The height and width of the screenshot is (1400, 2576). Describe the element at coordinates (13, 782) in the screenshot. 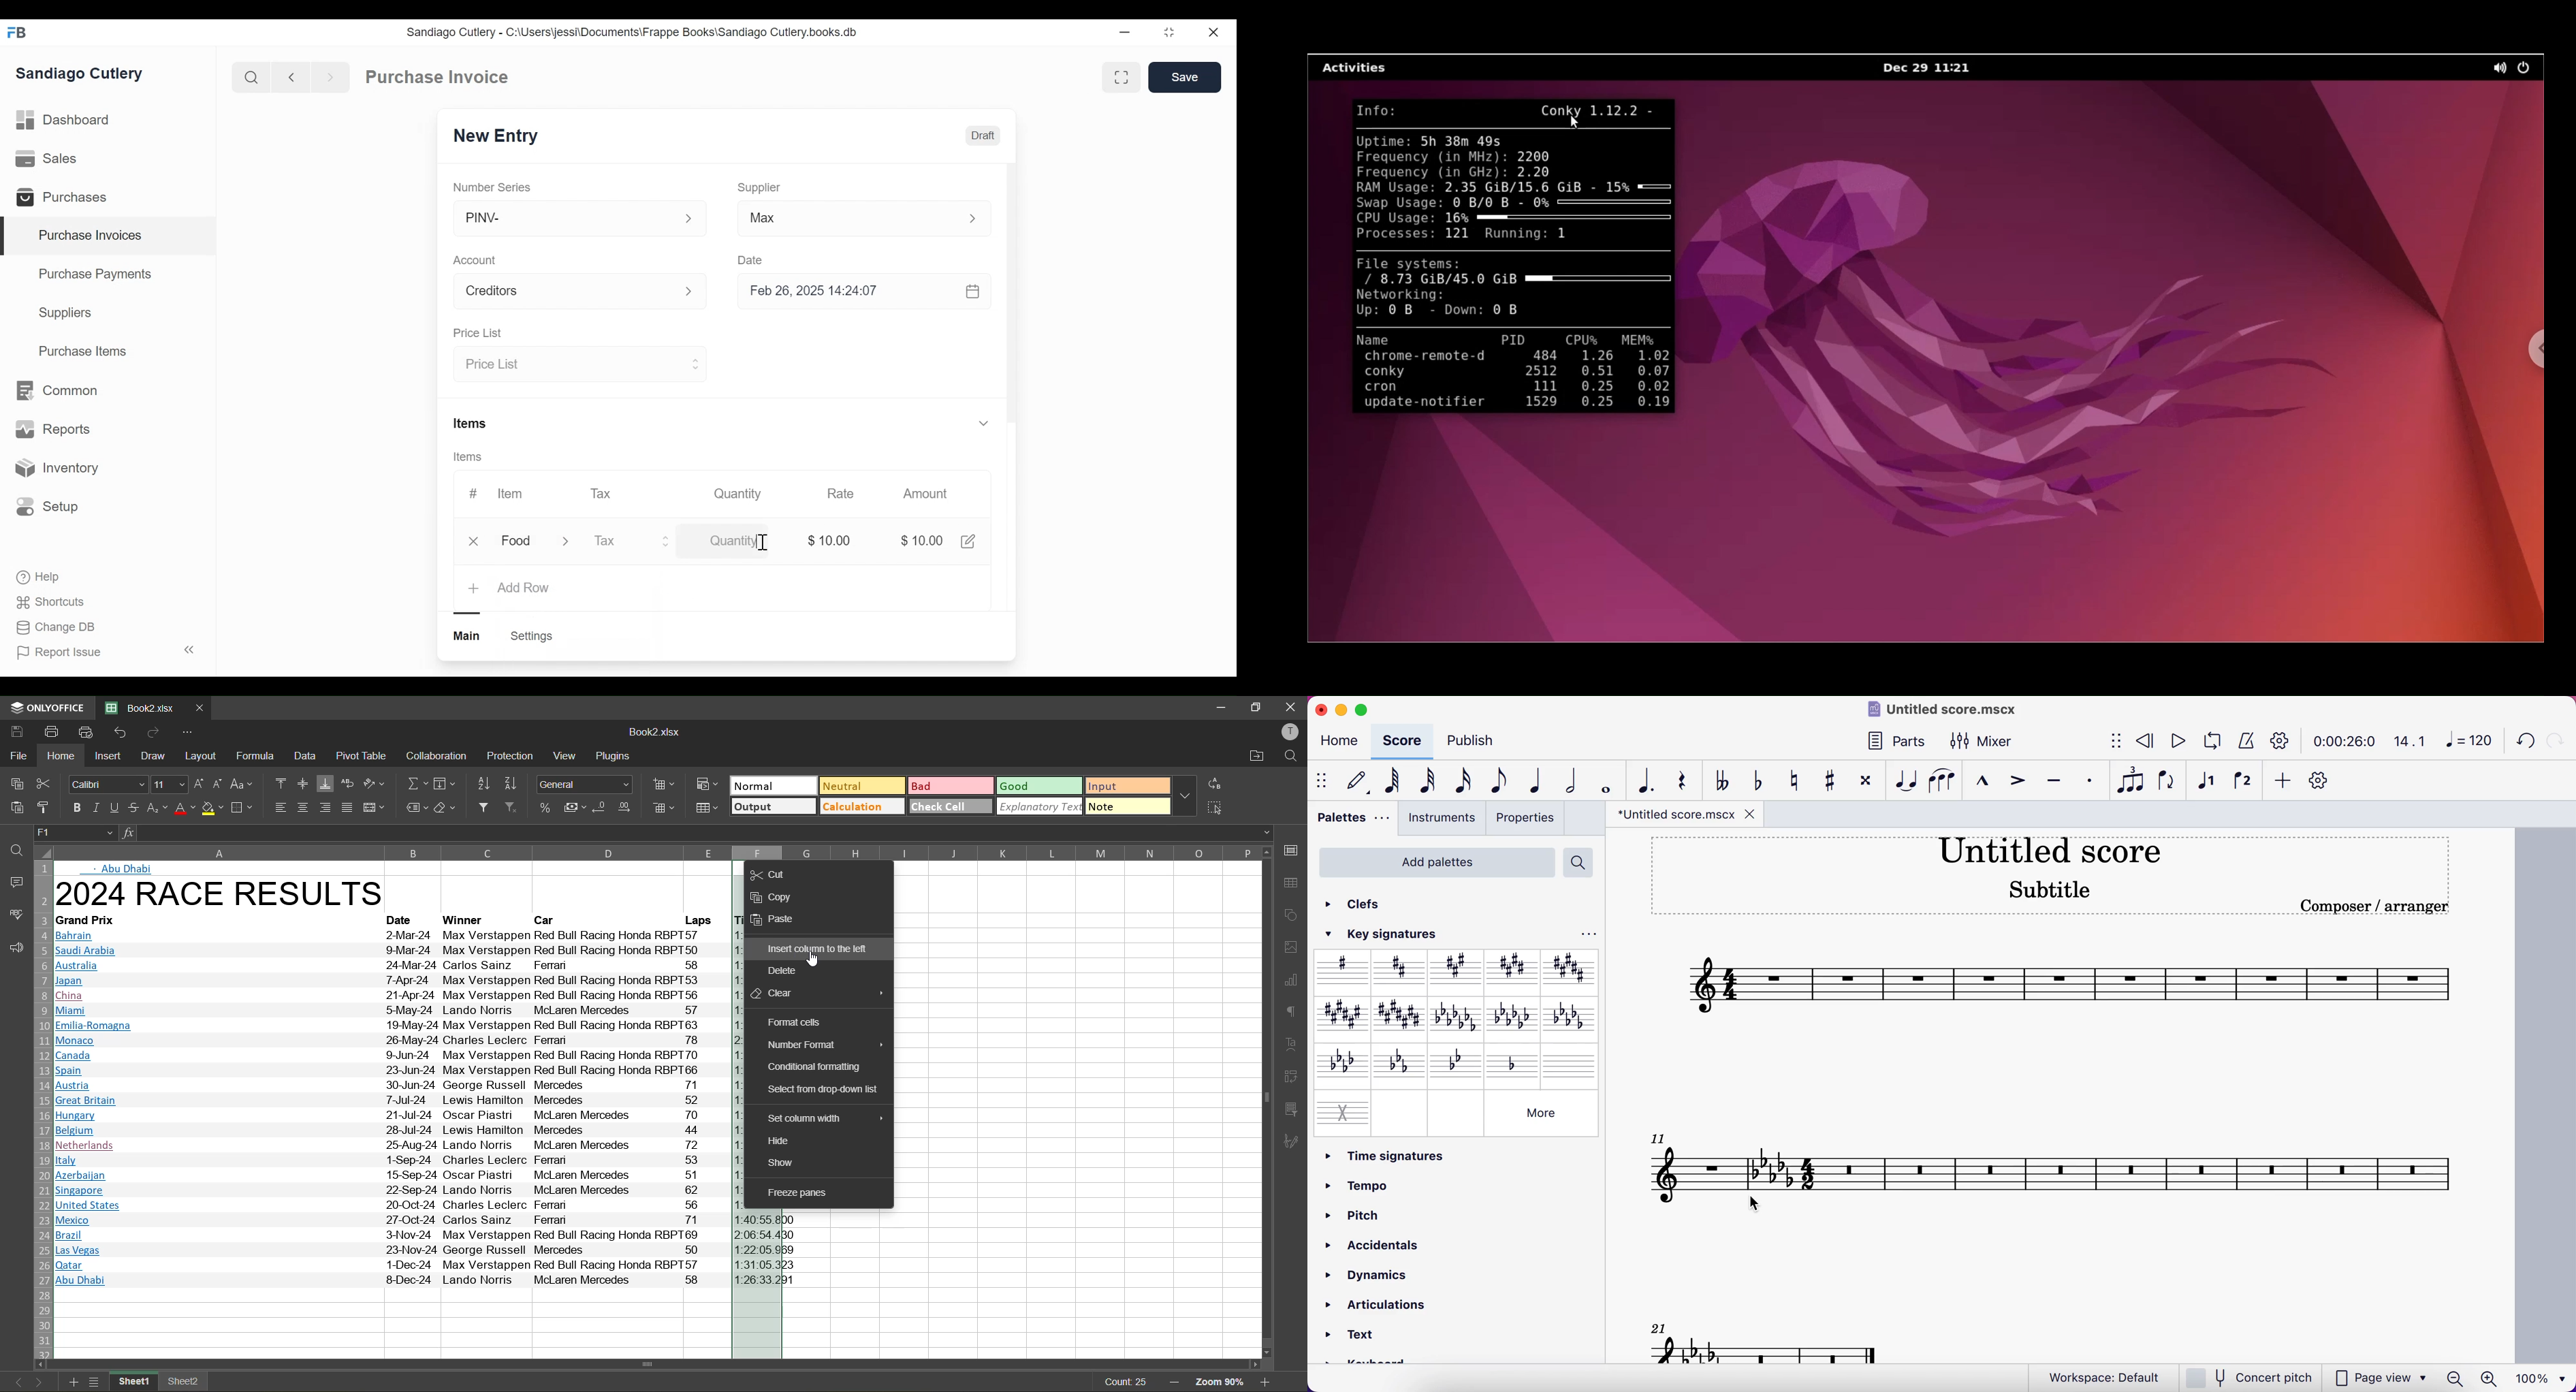

I see `copy` at that location.